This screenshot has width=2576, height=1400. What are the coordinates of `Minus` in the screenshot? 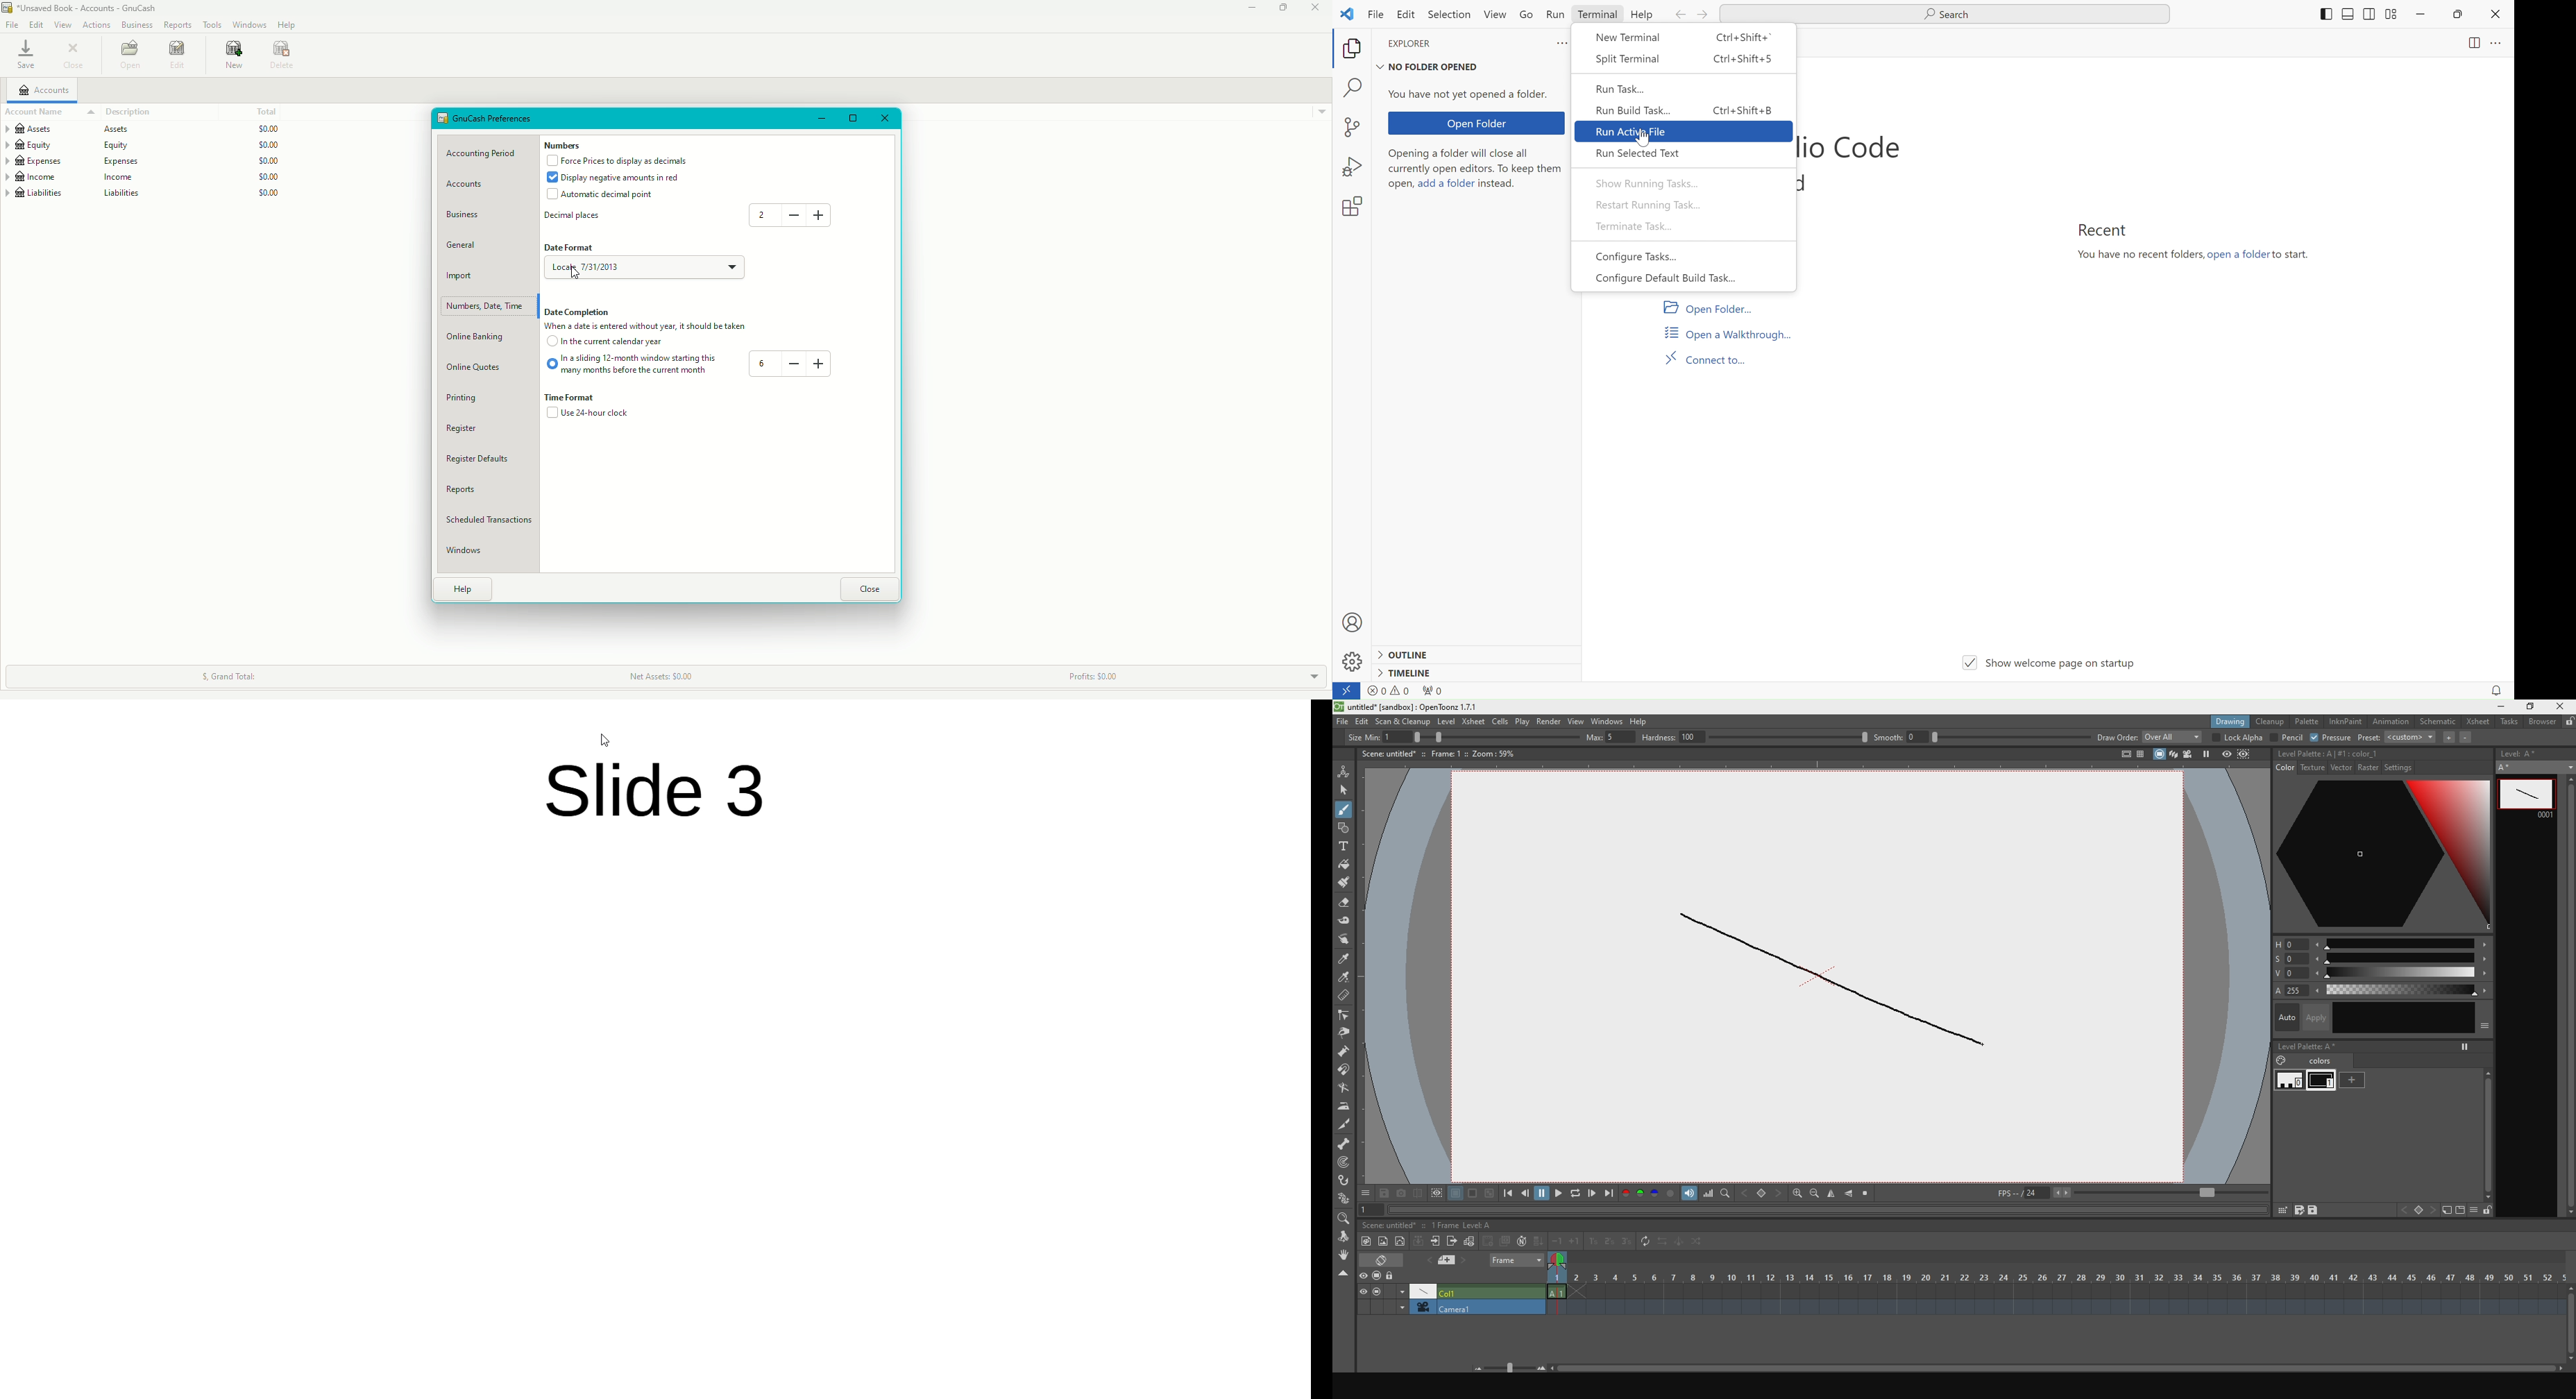 It's located at (793, 363).